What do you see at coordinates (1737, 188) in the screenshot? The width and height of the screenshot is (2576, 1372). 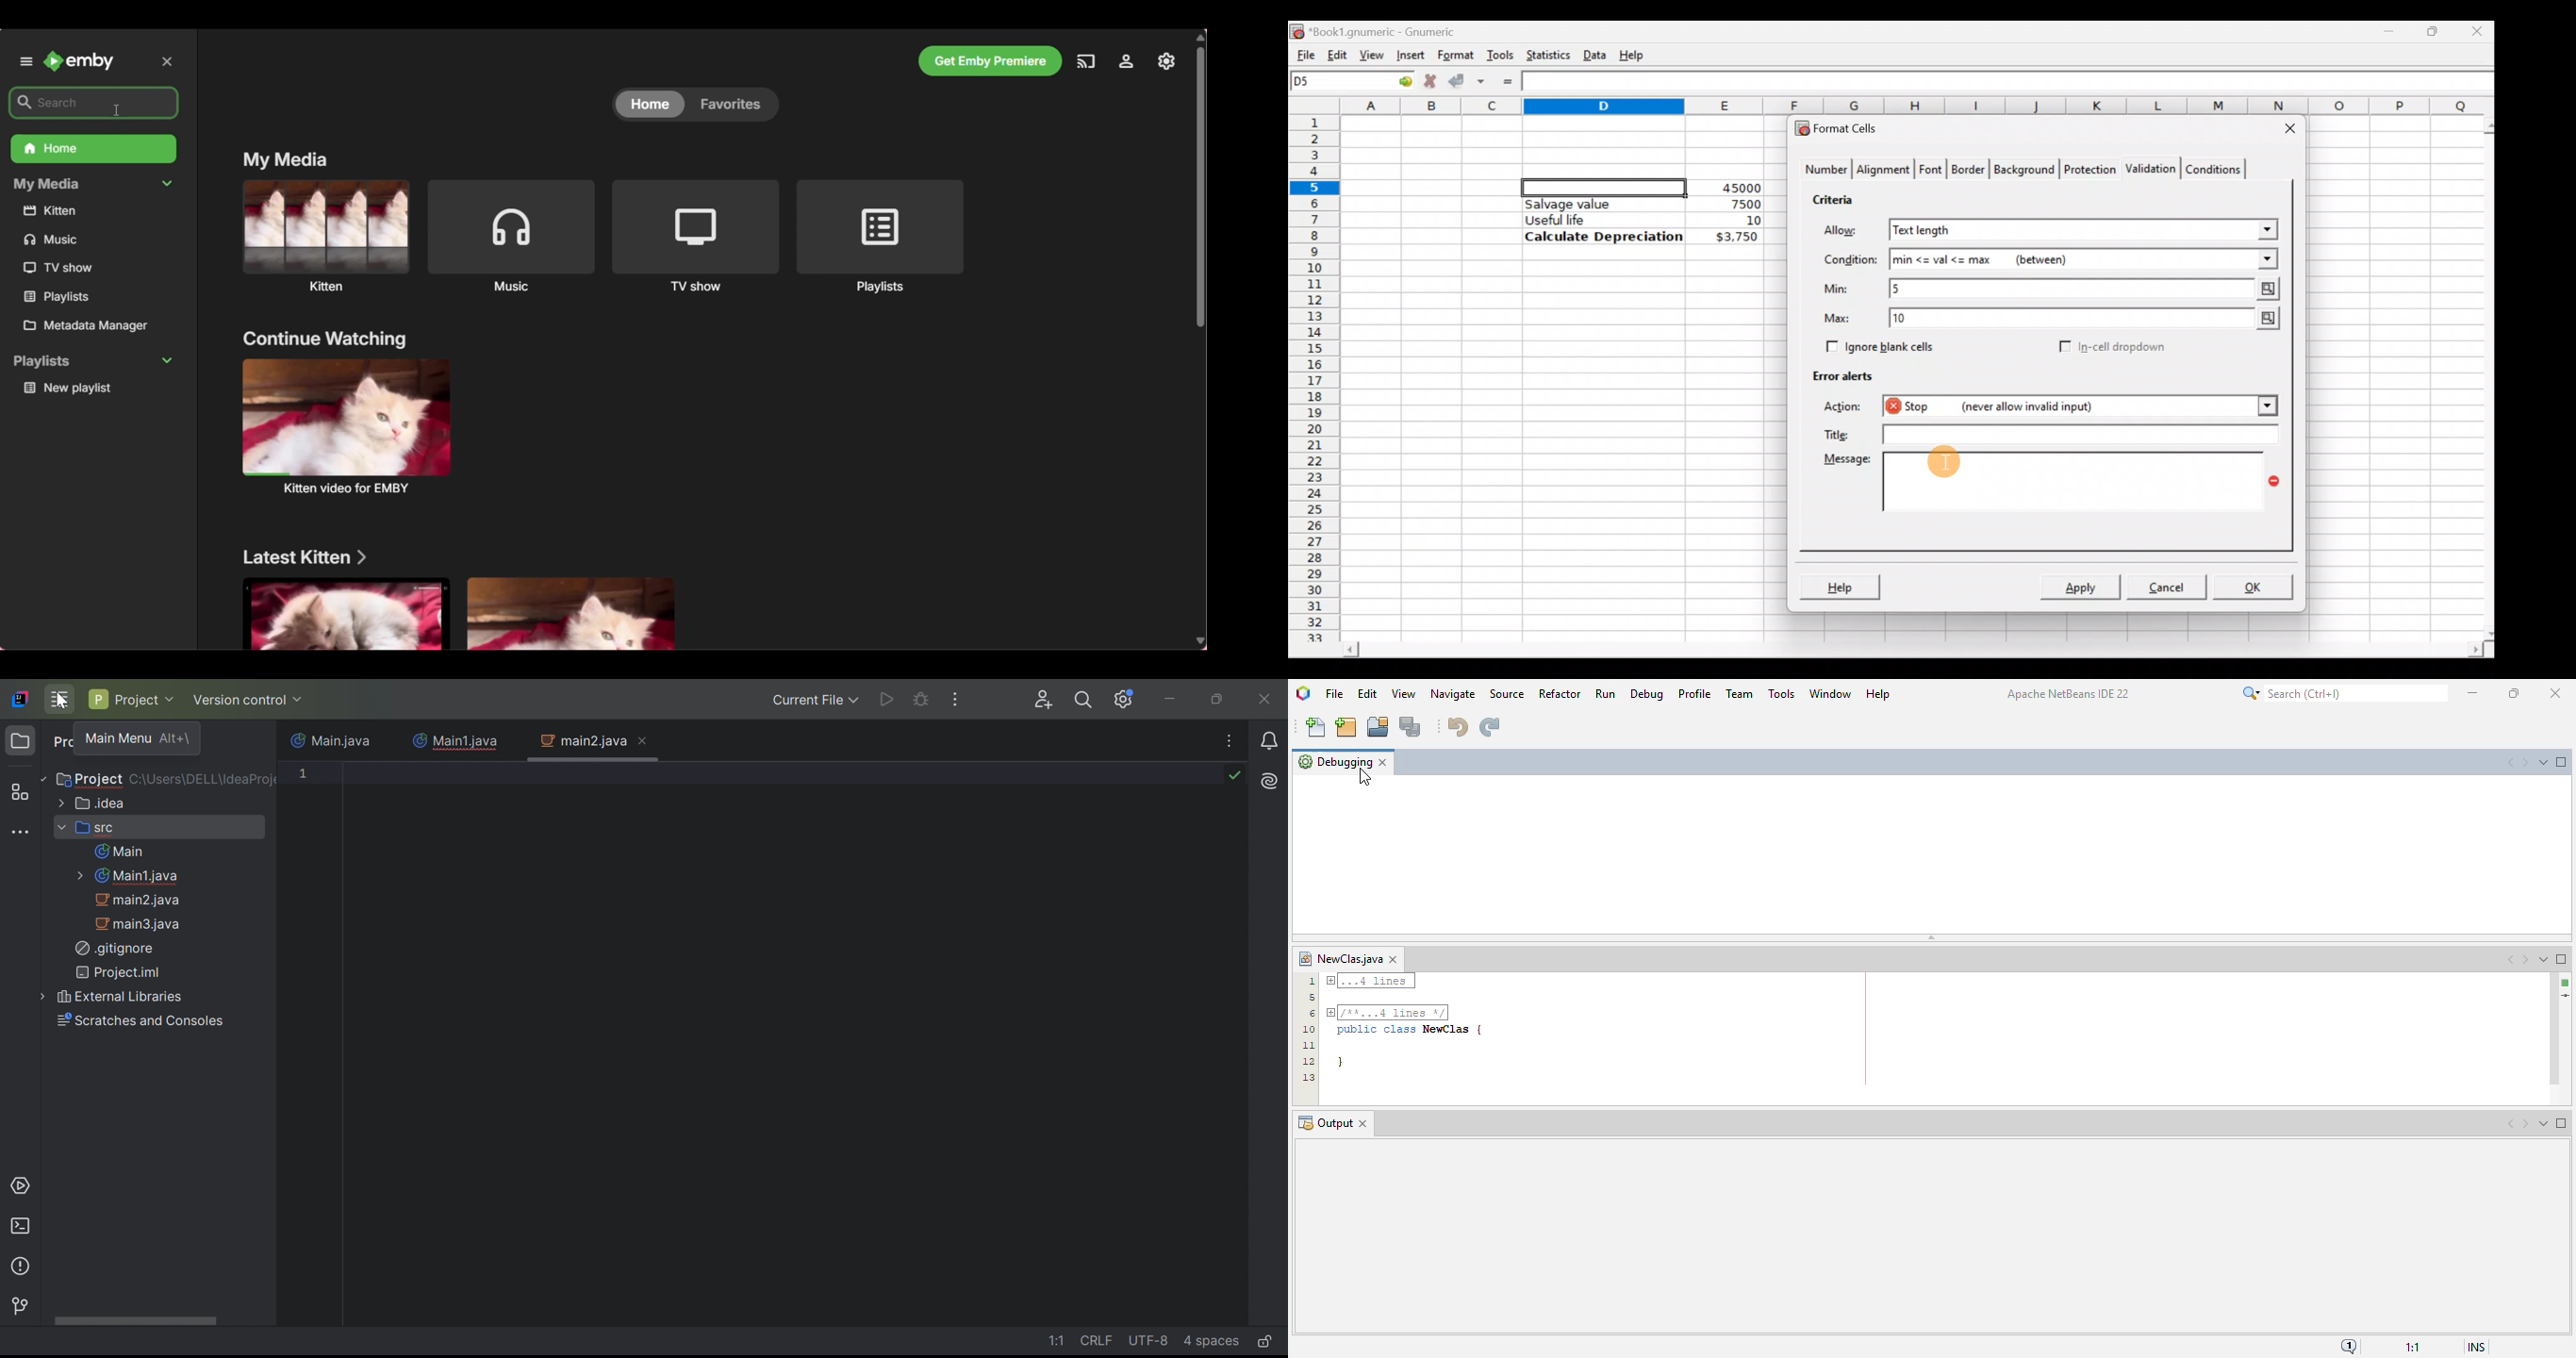 I see `45000` at bounding box center [1737, 188].